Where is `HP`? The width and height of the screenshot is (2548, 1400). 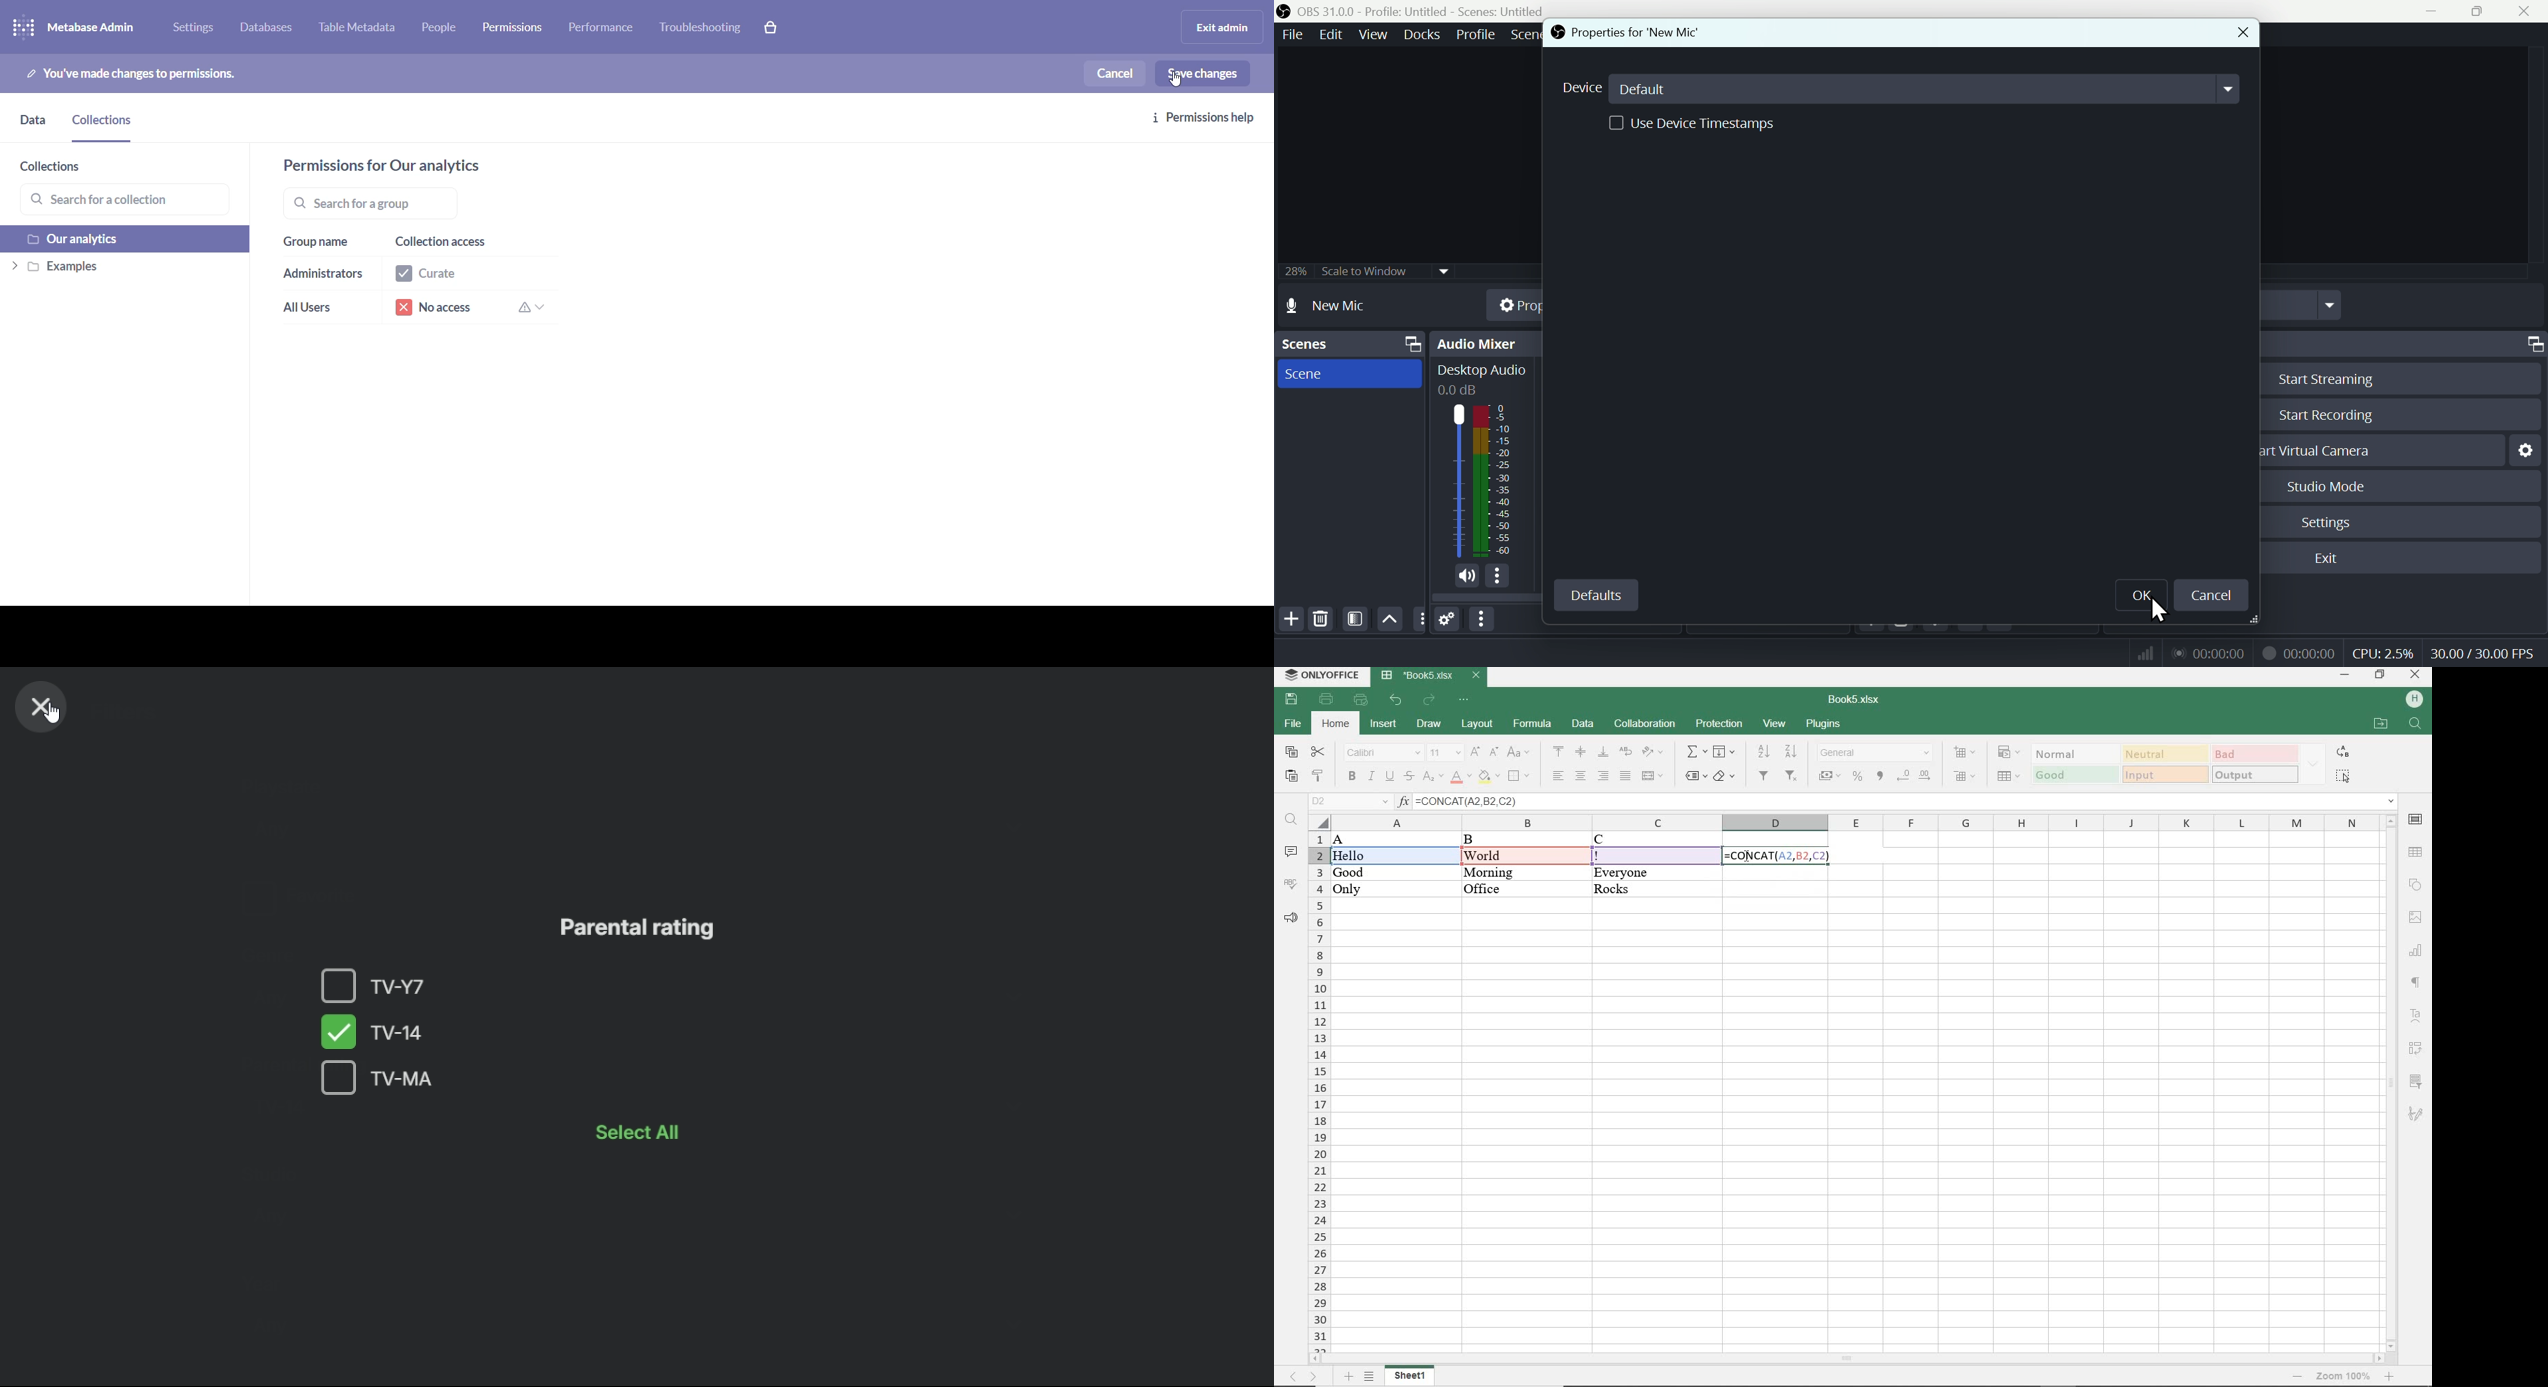
HP is located at coordinates (2415, 700).